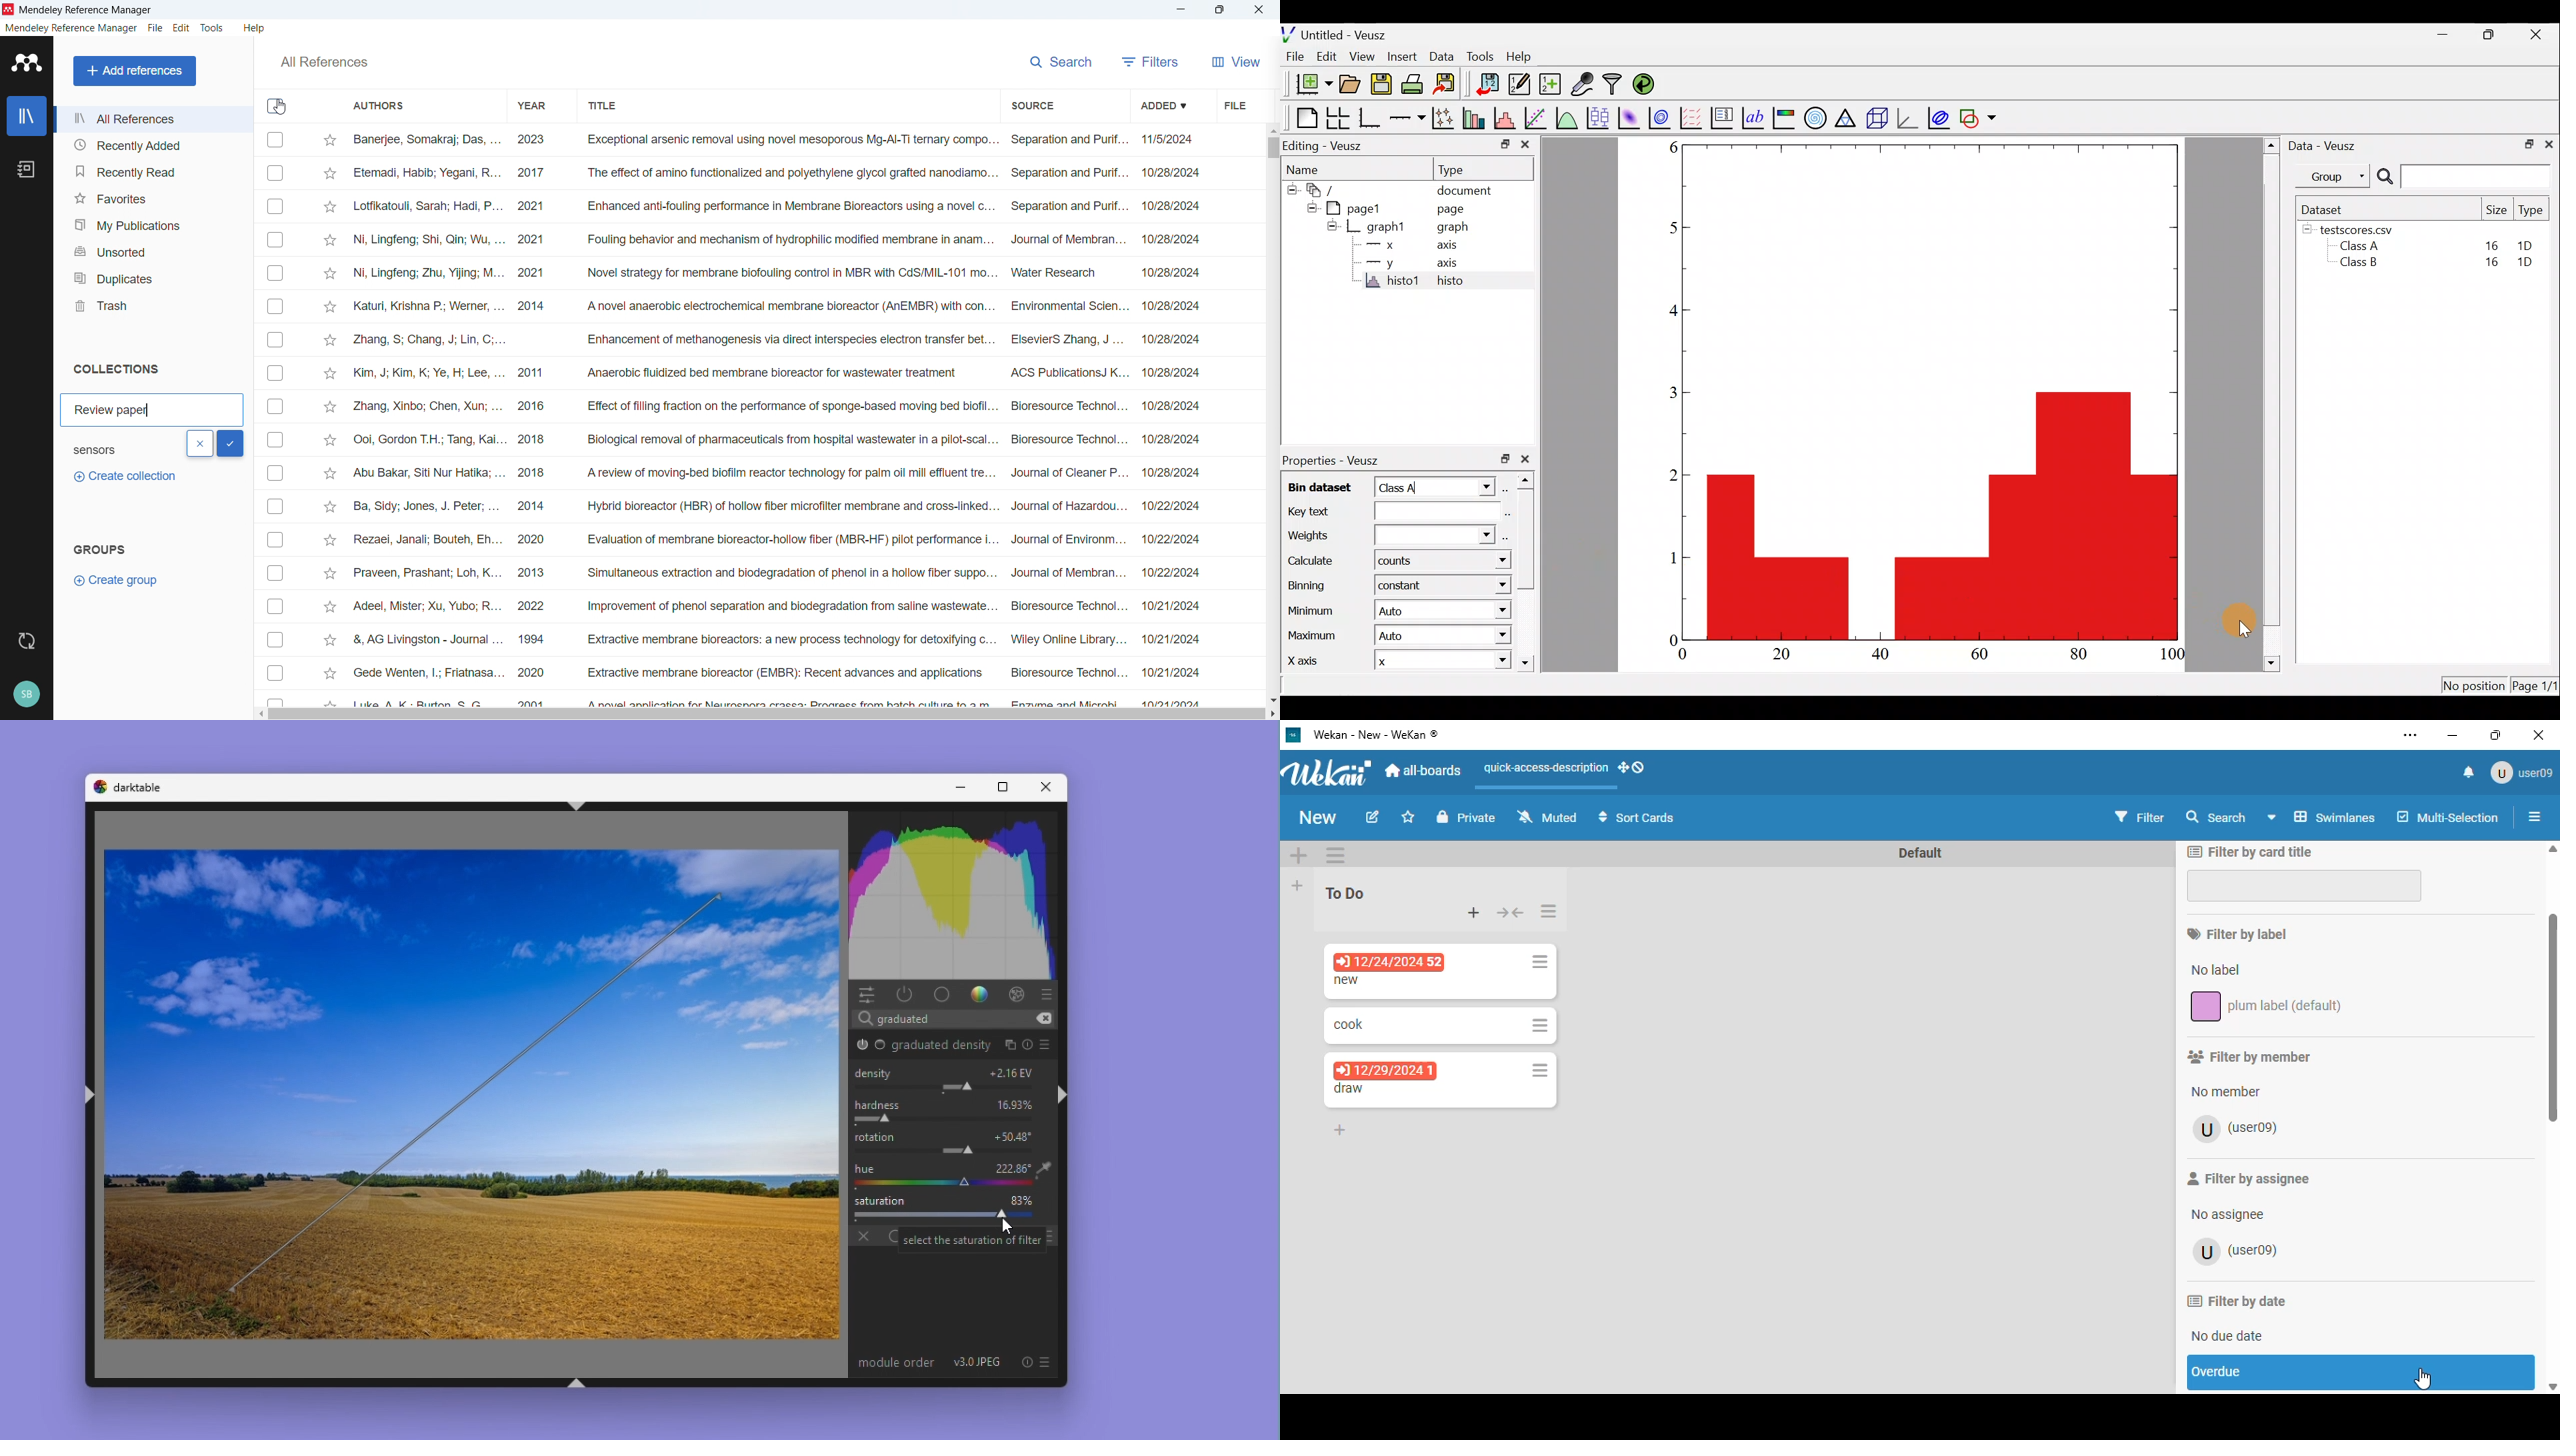  What do you see at coordinates (330, 607) in the screenshot?
I see `Star mark respective publication` at bounding box center [330, 607].